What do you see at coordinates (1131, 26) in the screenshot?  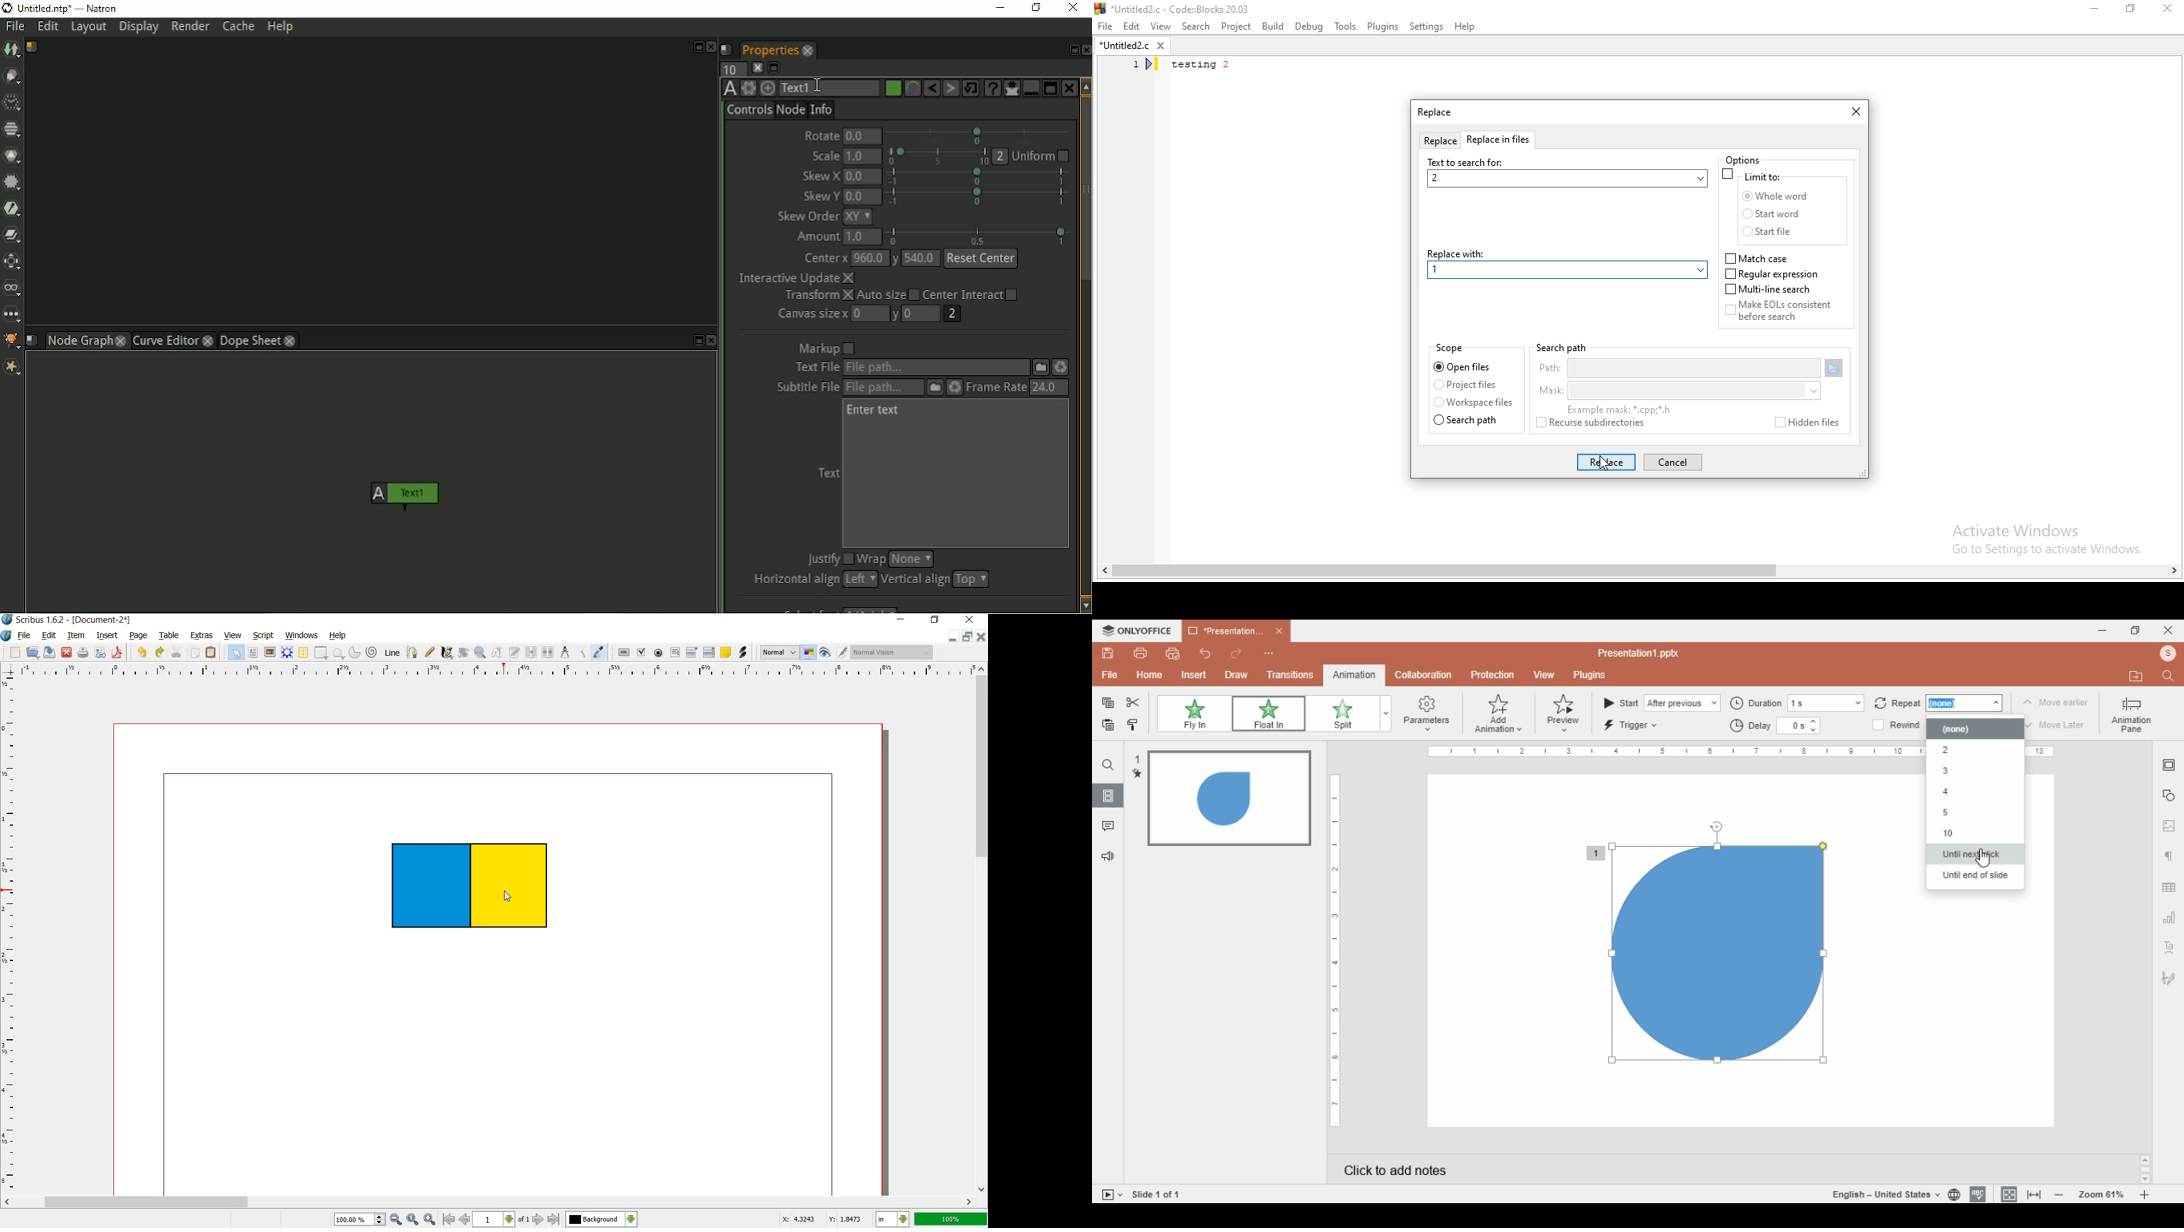 I see `Edit ` at bounding box center [1131, 26].